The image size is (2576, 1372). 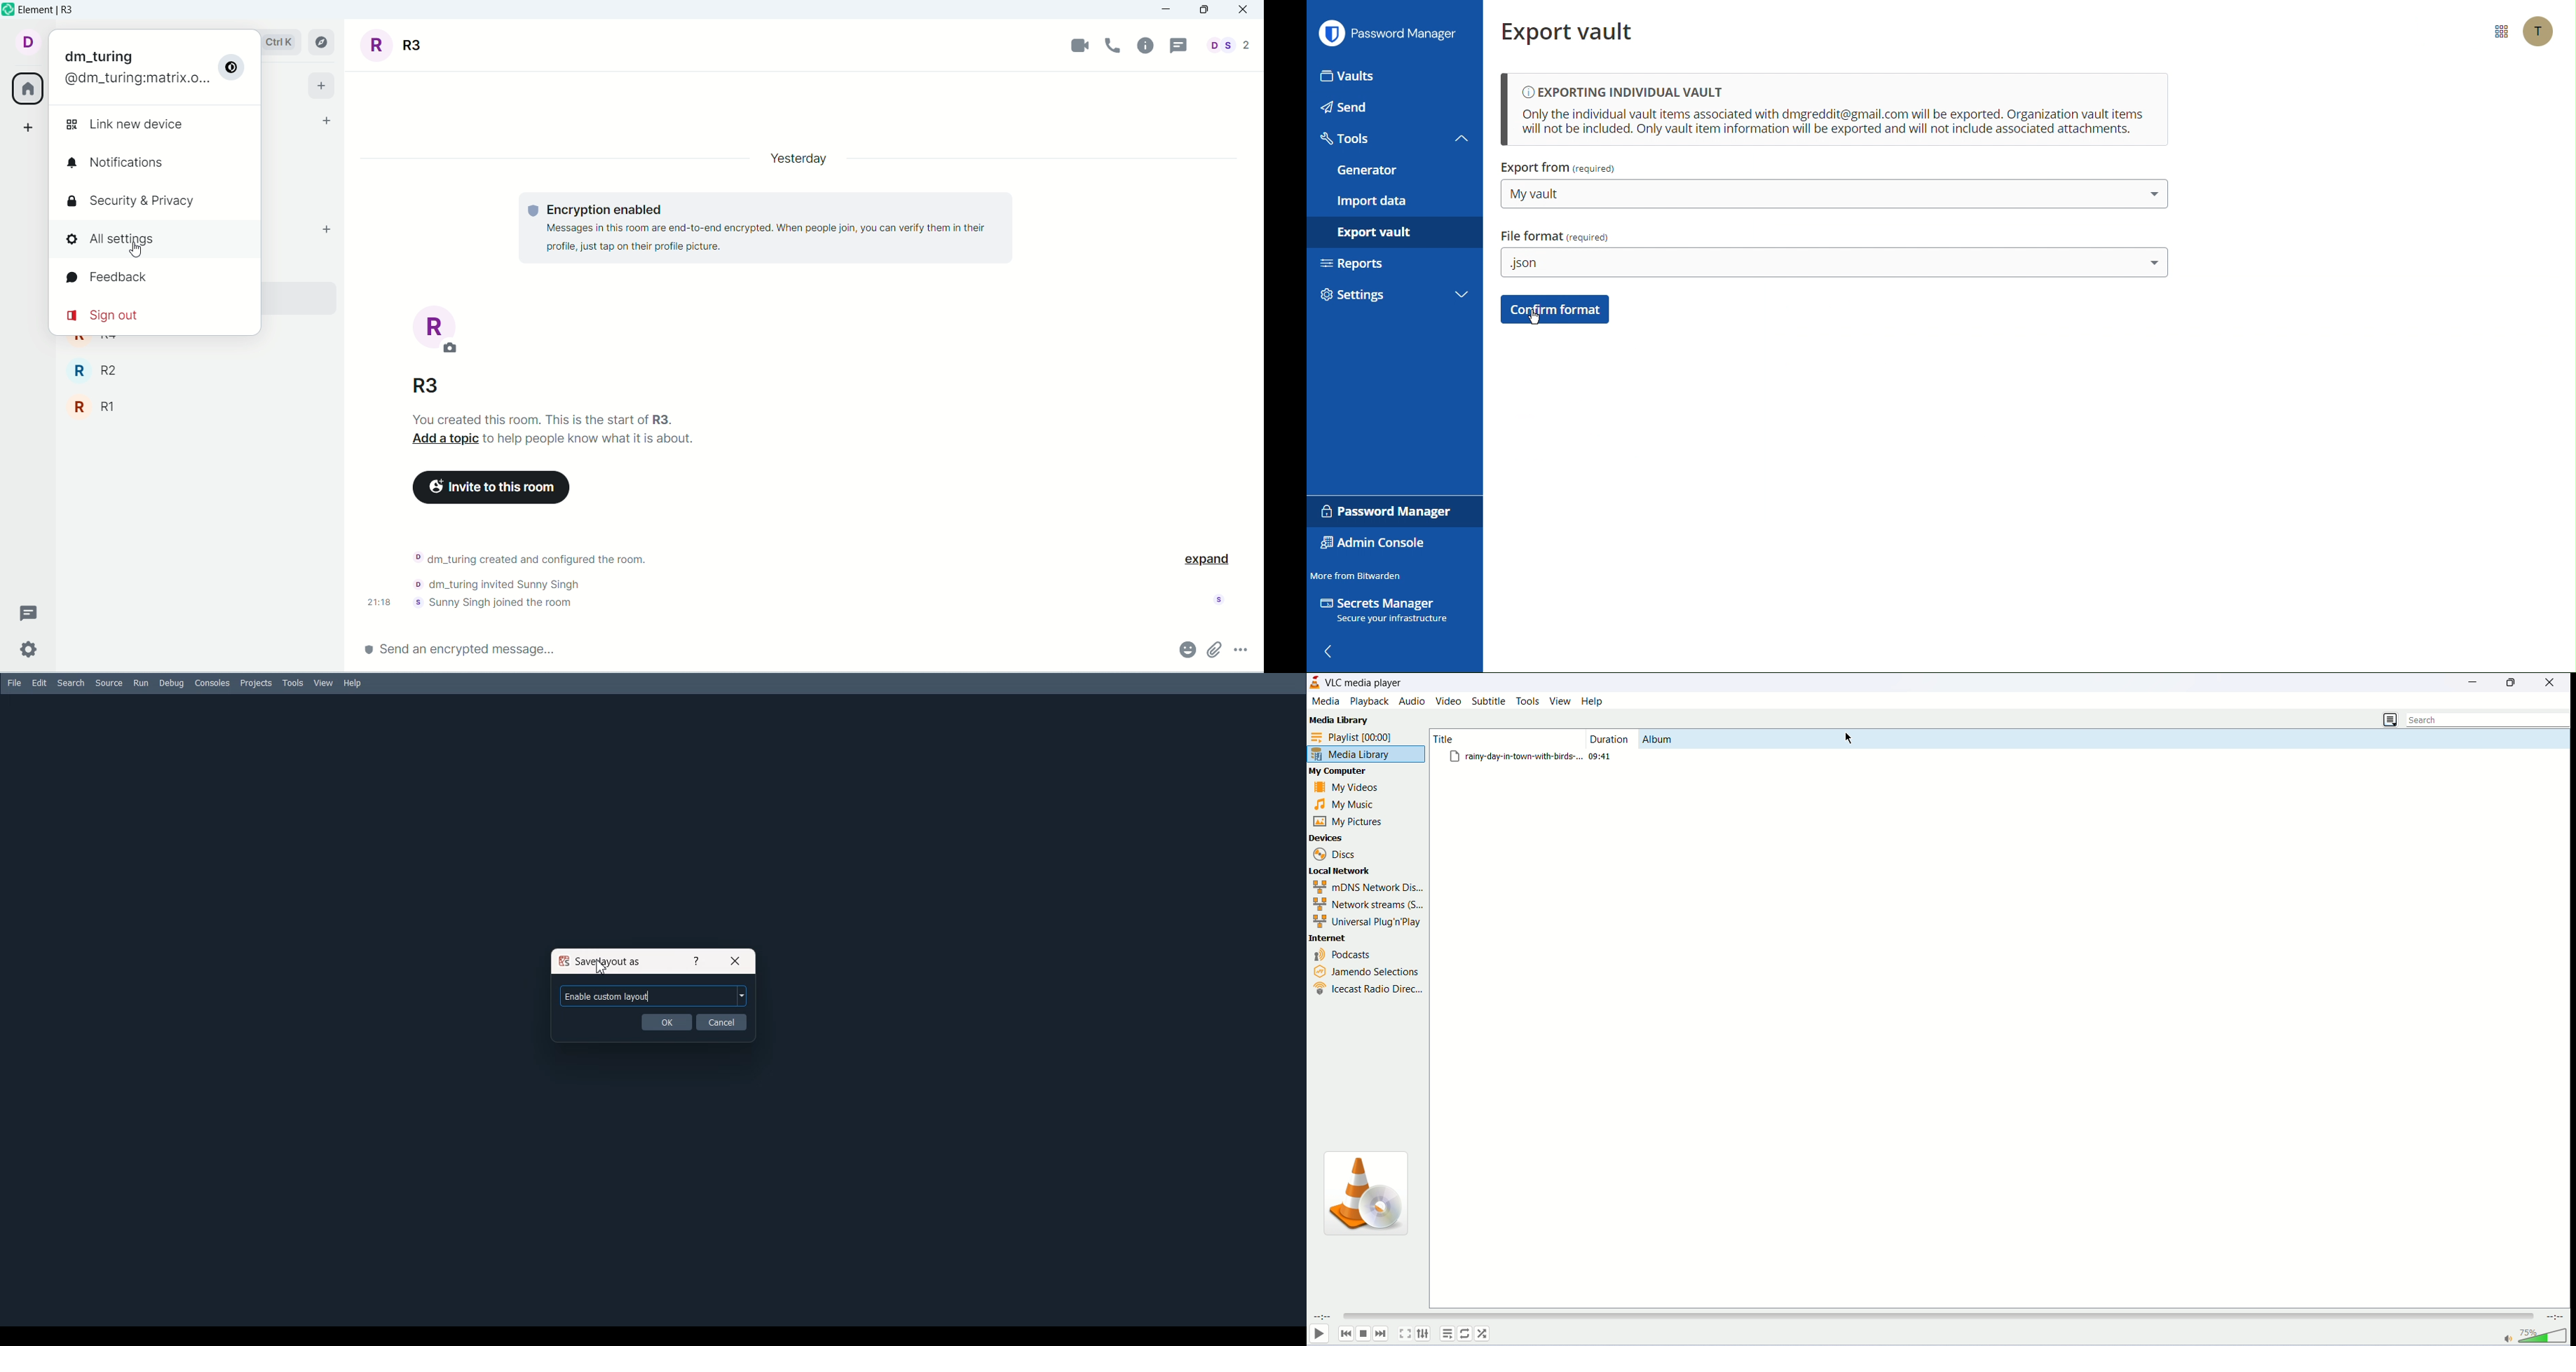 What do you see at coordinates (325, 229) in the screenshot?
I see `add` at bounding box center [325, 229].